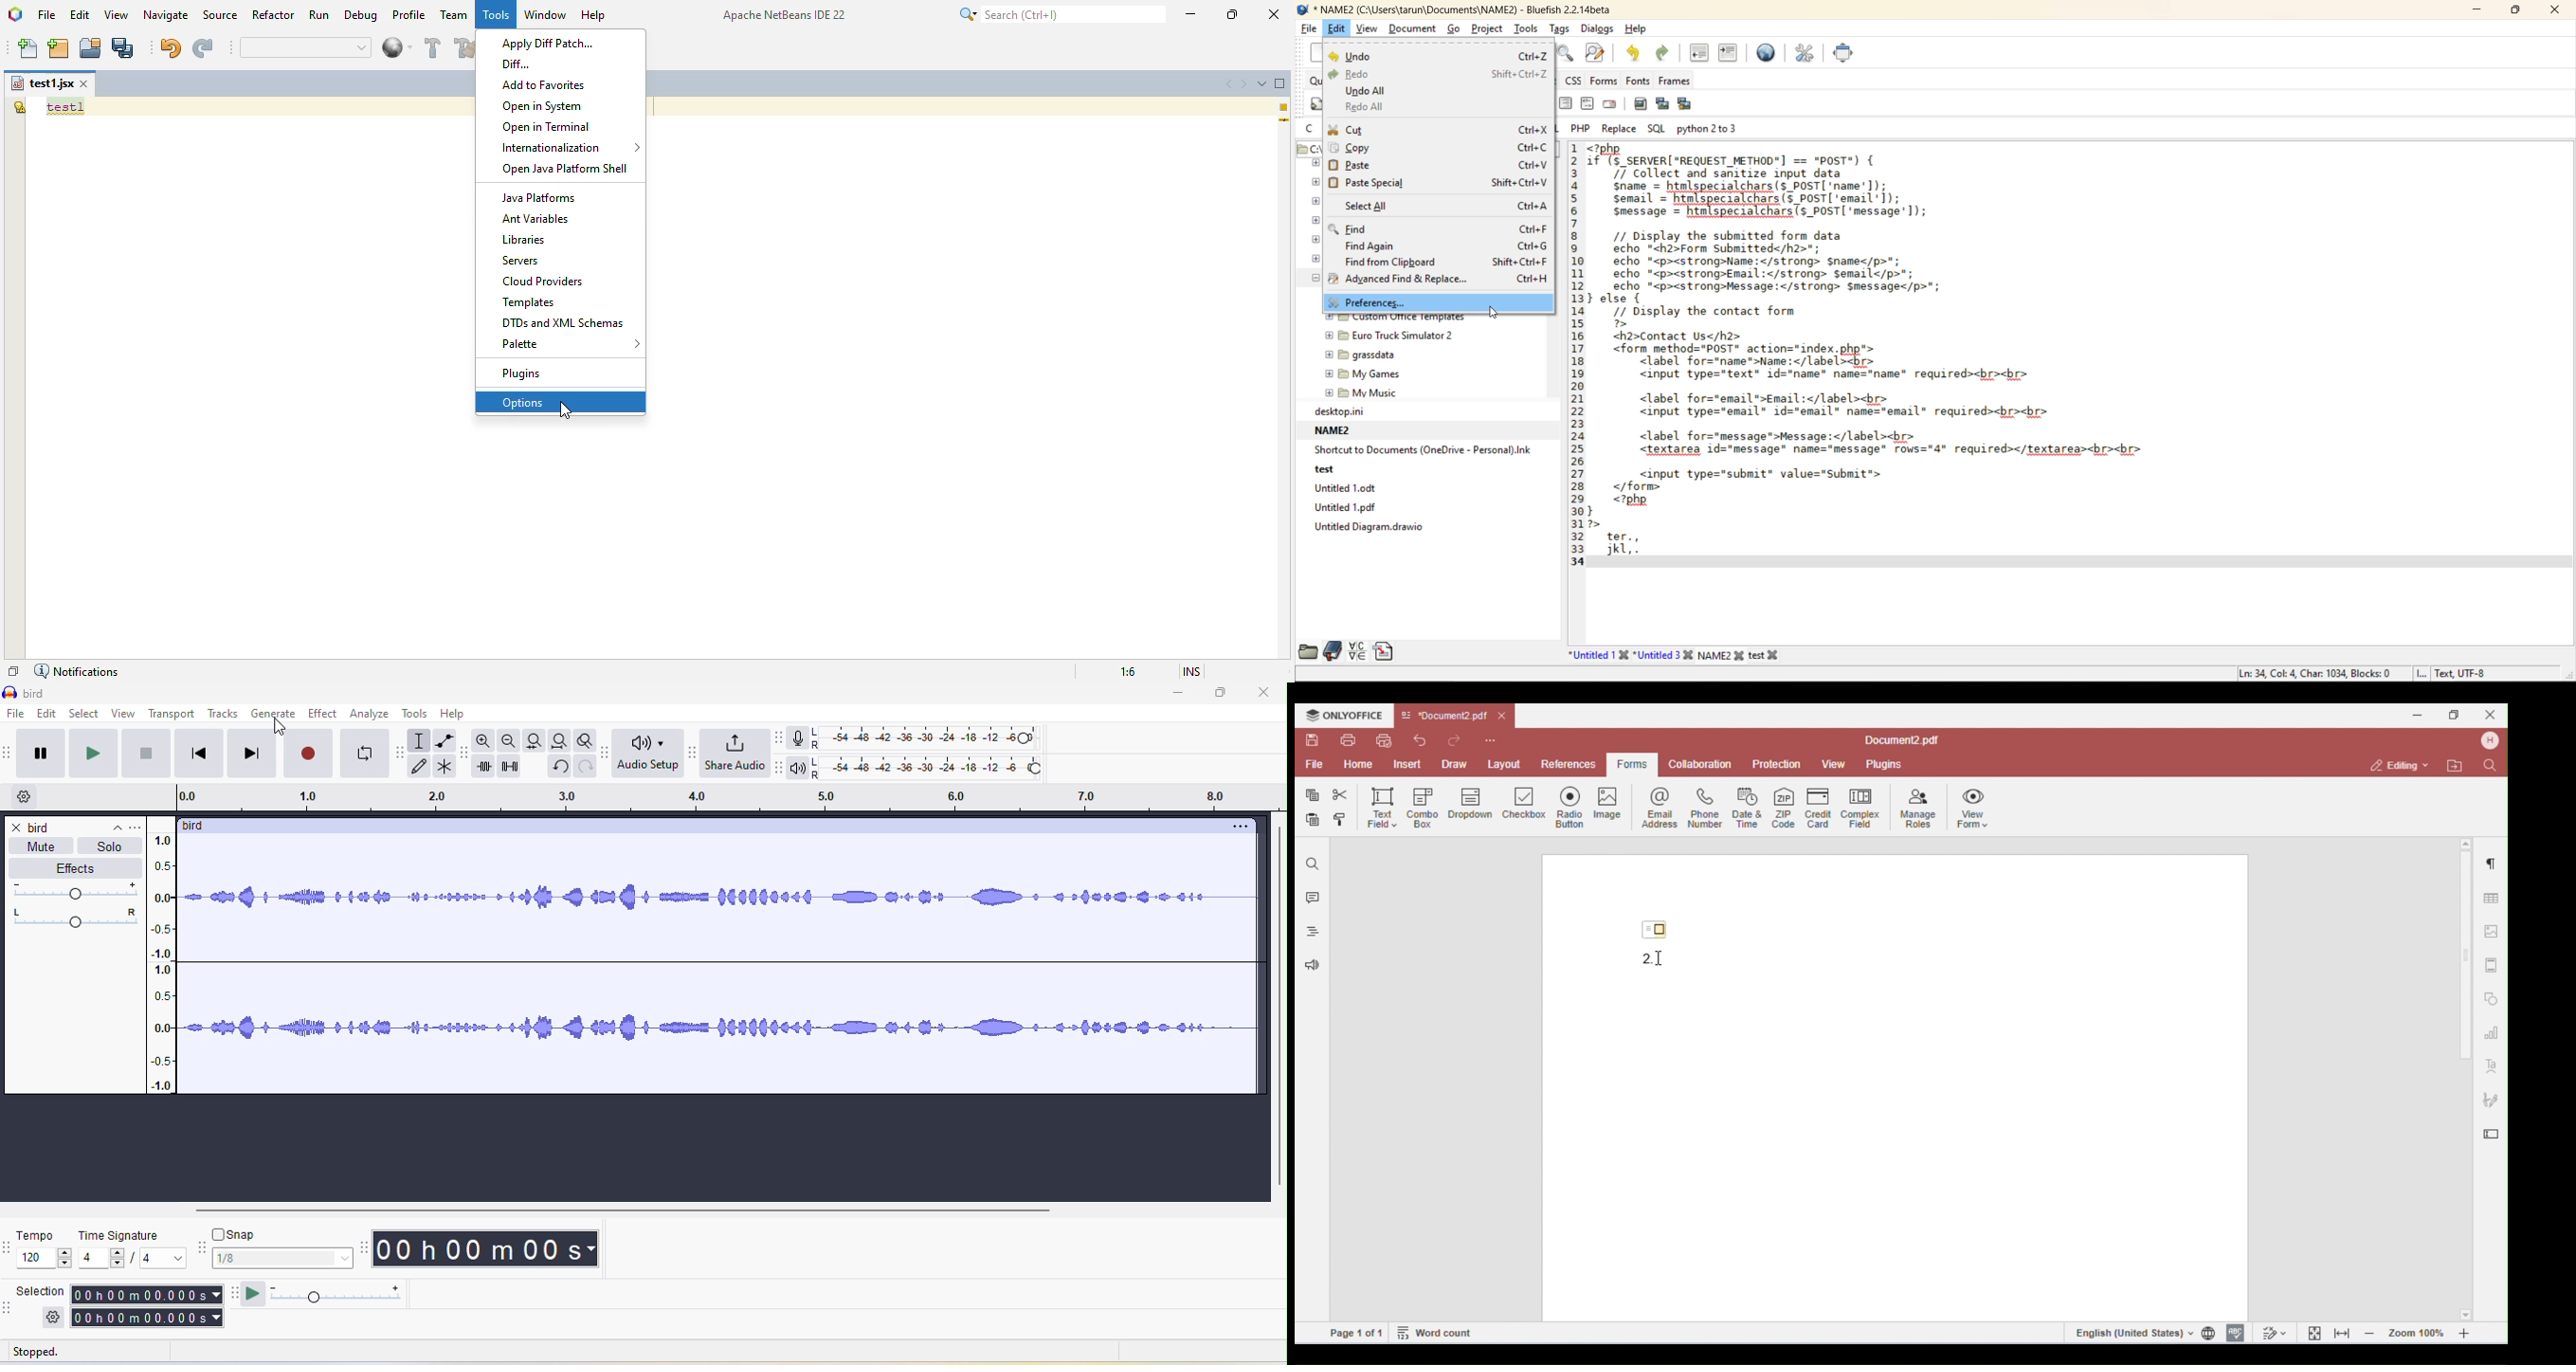 The width and height of the screenshot is (2576, 1372). I want to click on unindent, so click(1703, 53).